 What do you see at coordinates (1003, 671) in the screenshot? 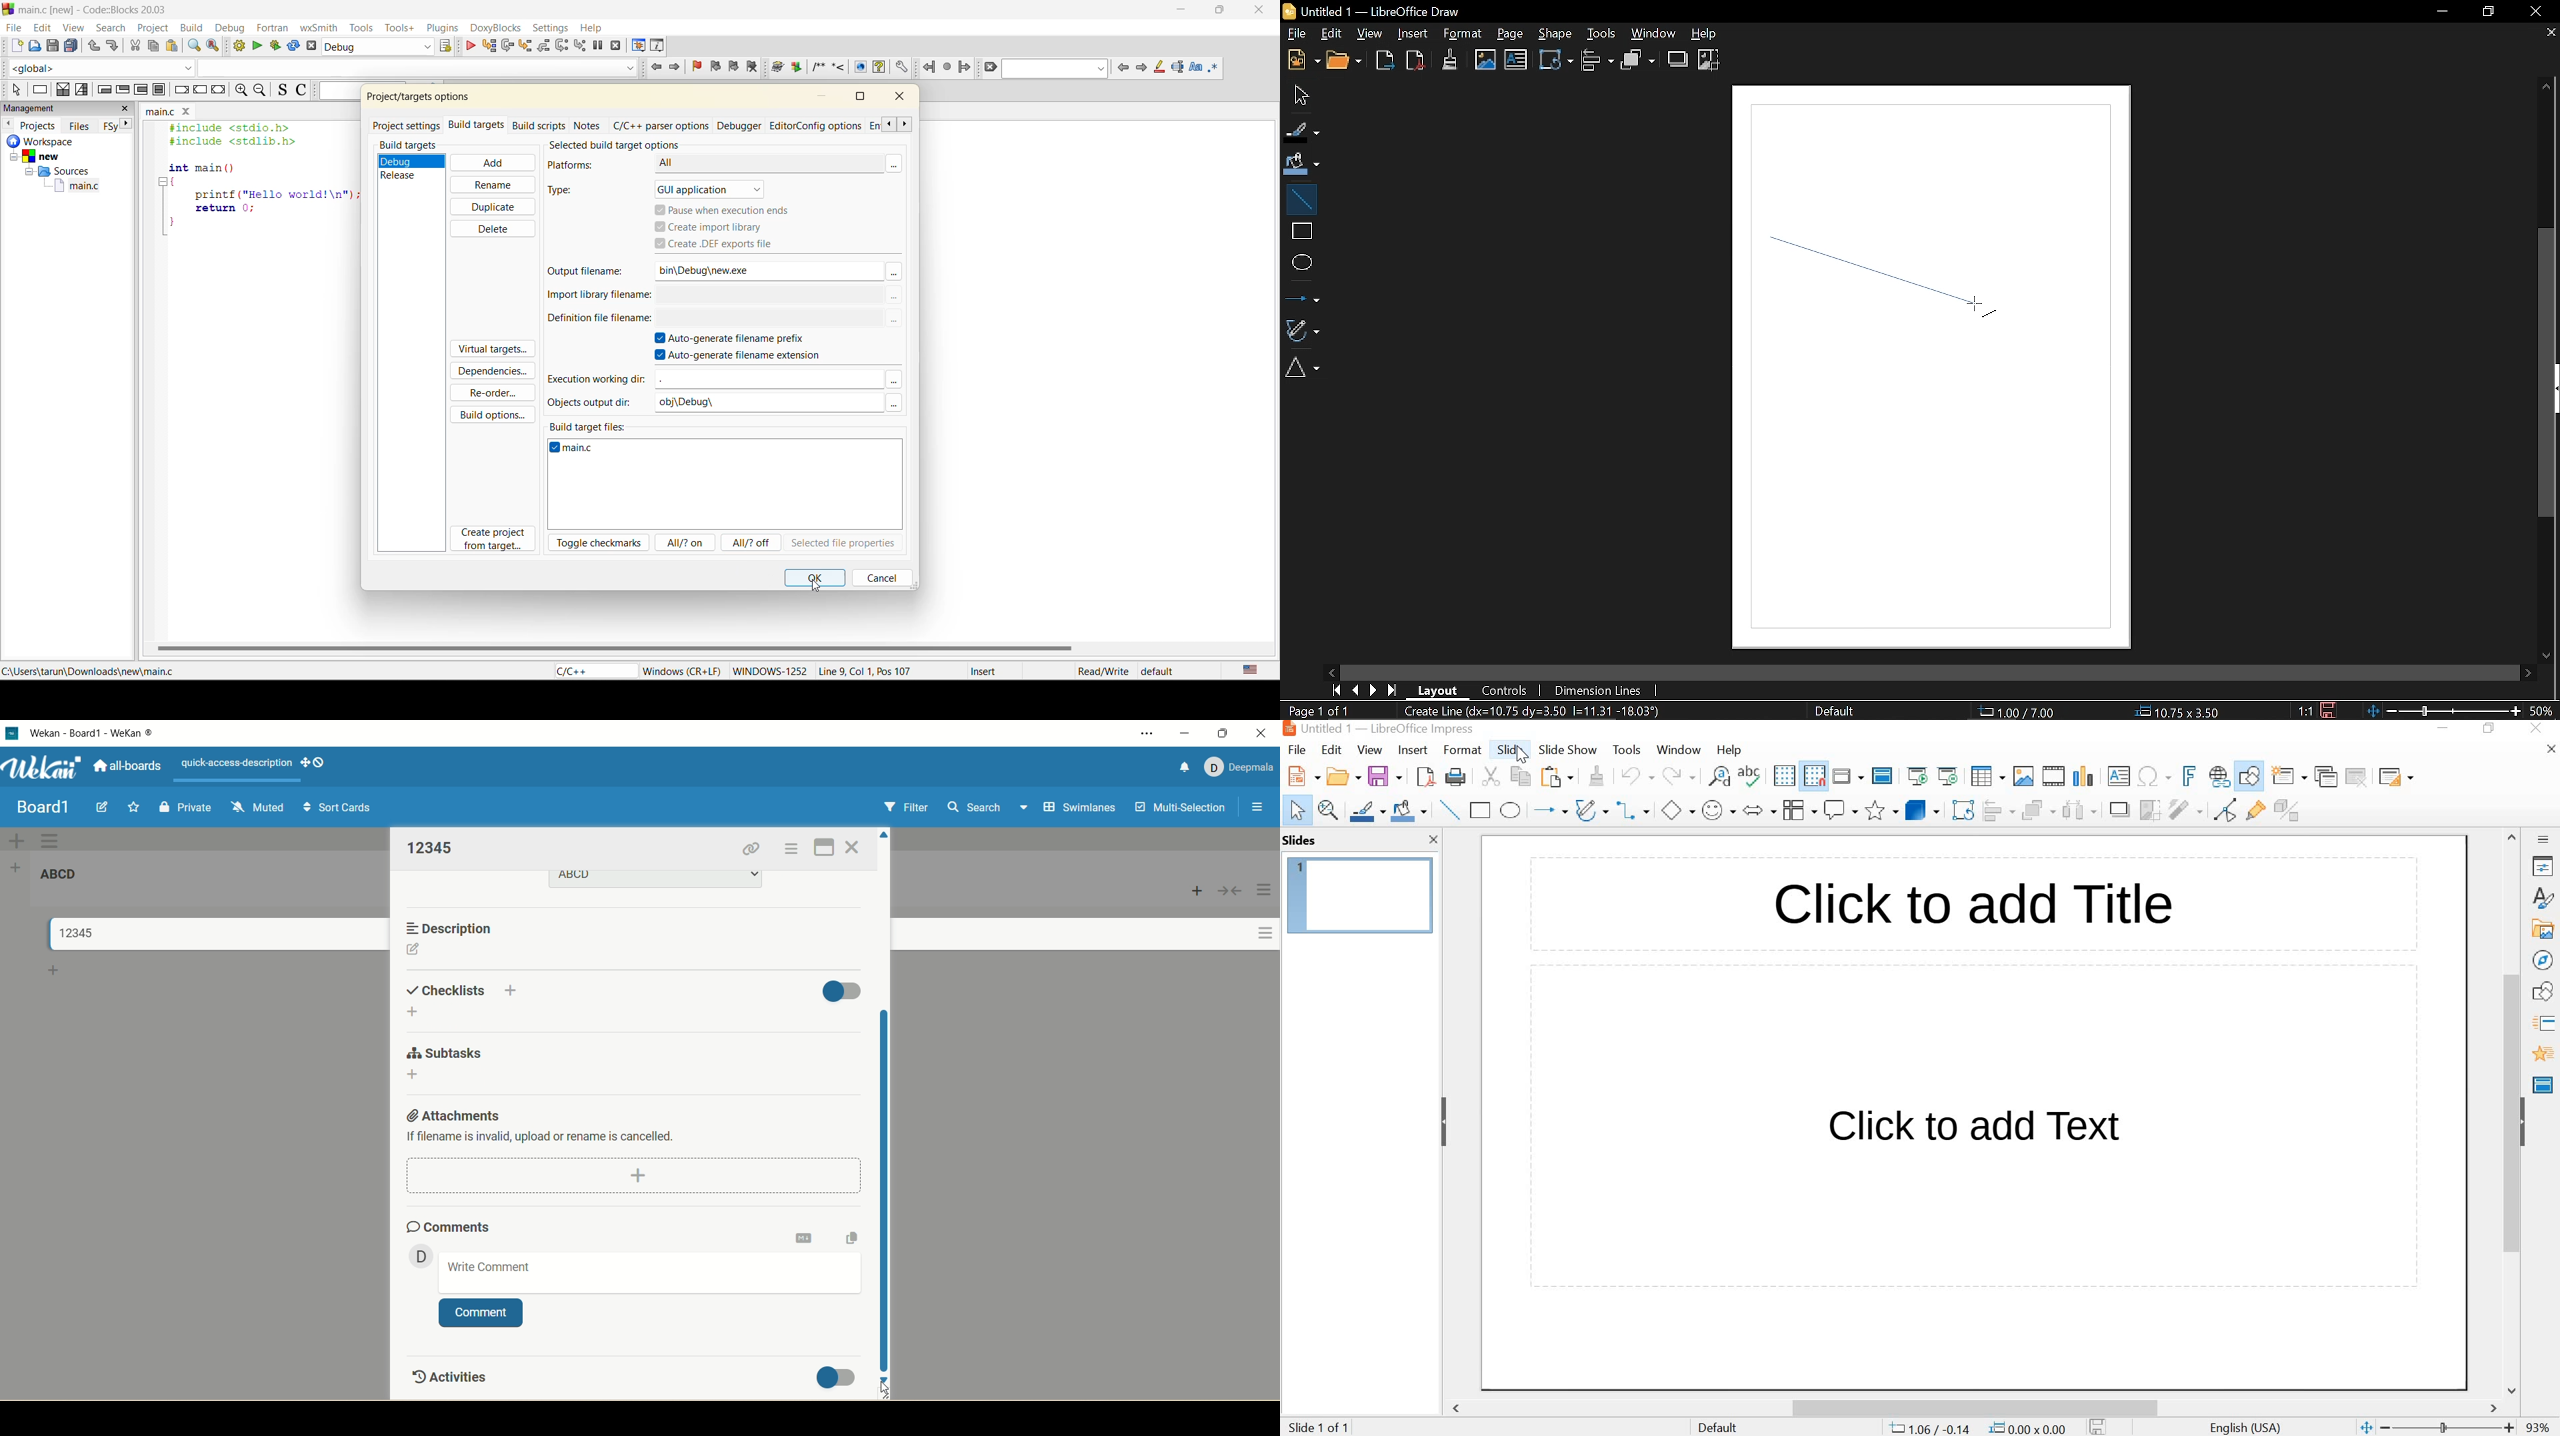
I see `Insert` at bounding box center [1003, 671].